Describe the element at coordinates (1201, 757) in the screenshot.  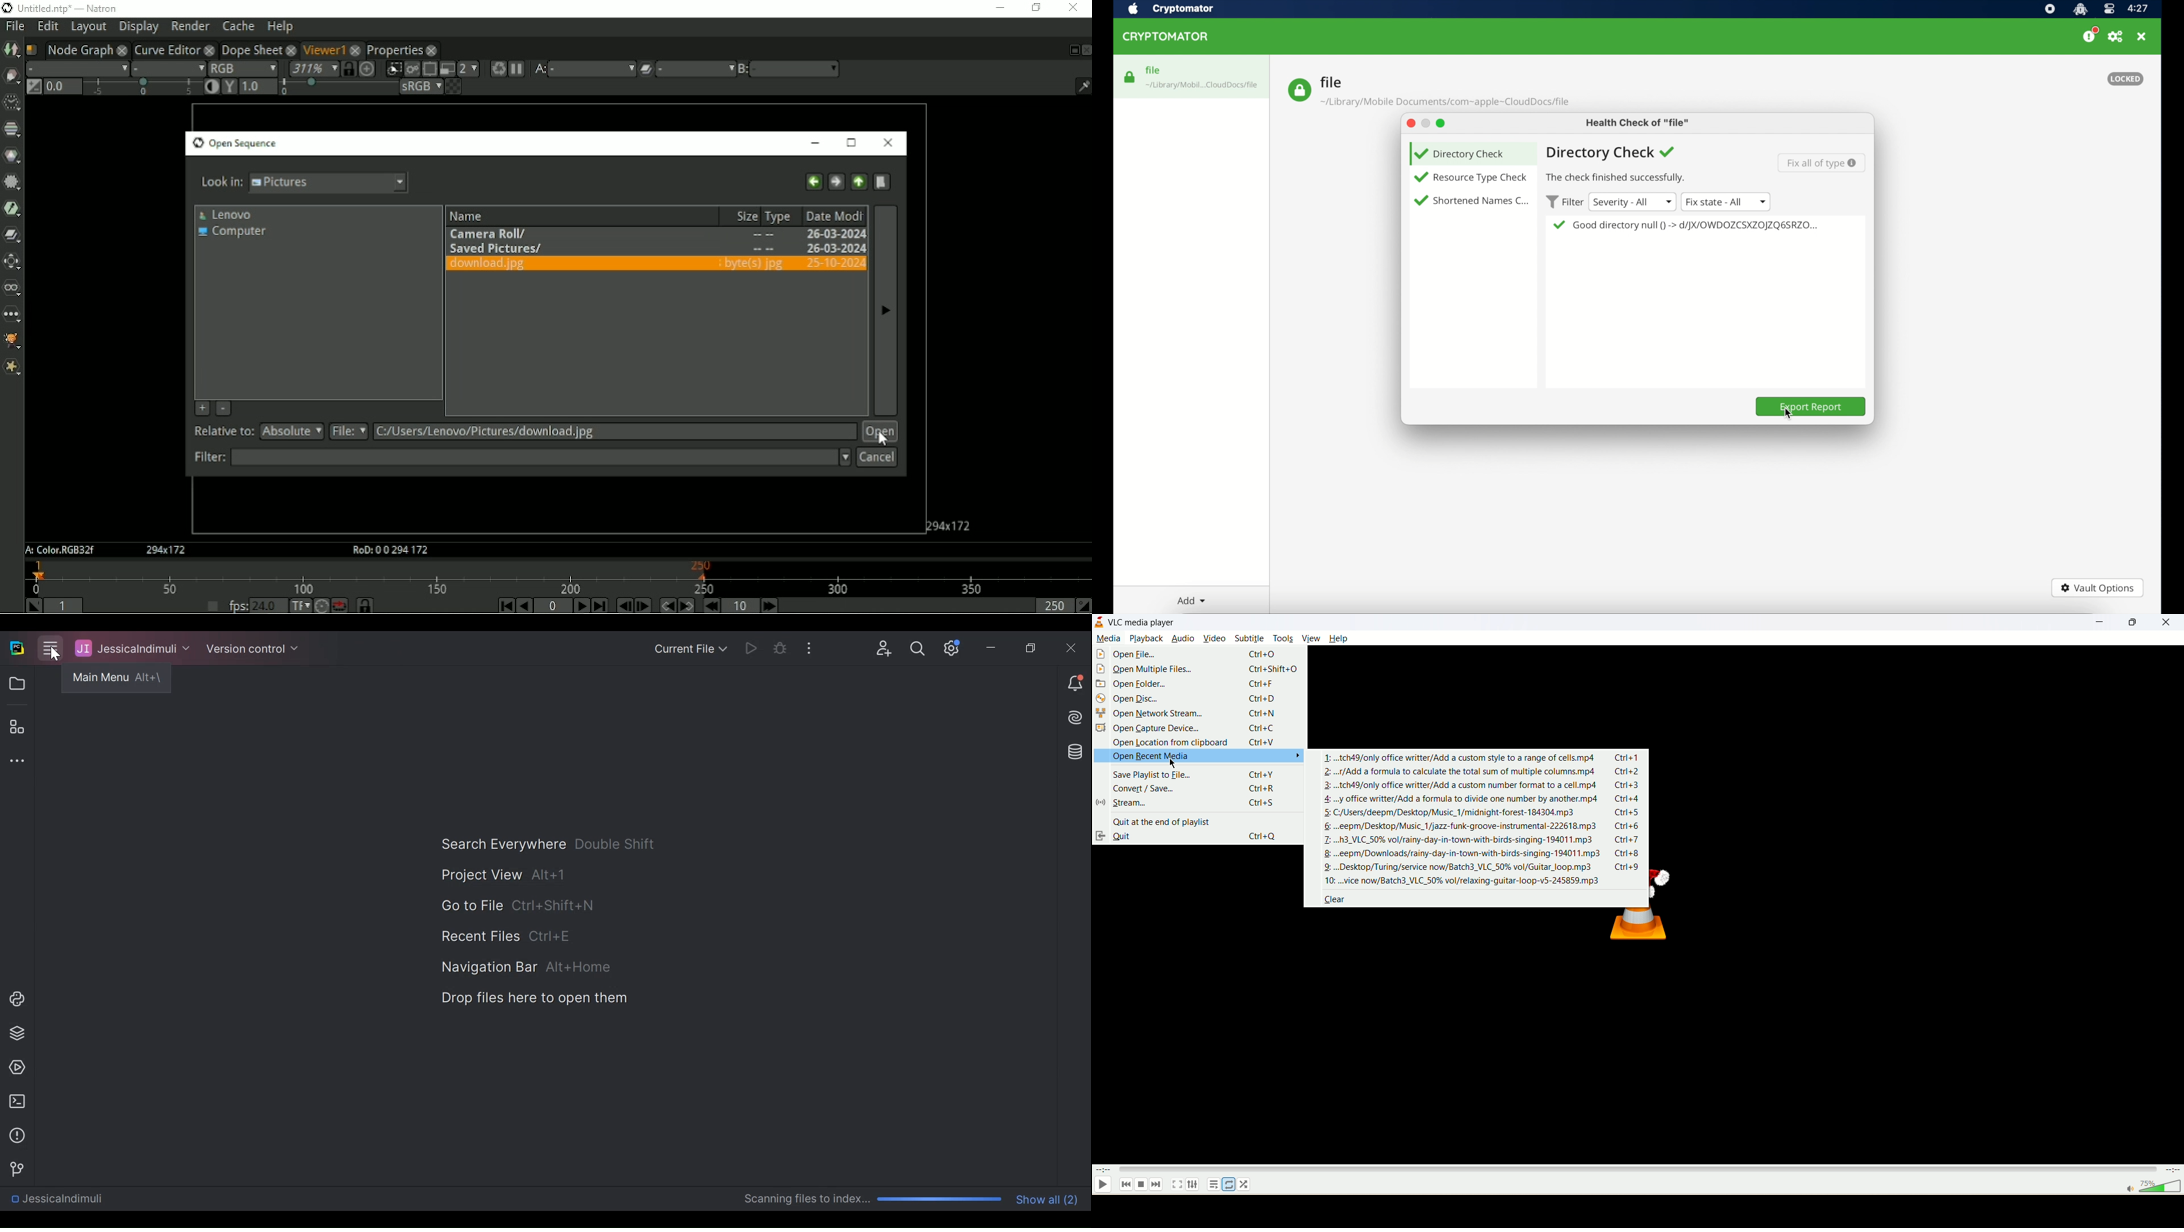
I see `open recent media` at that location.